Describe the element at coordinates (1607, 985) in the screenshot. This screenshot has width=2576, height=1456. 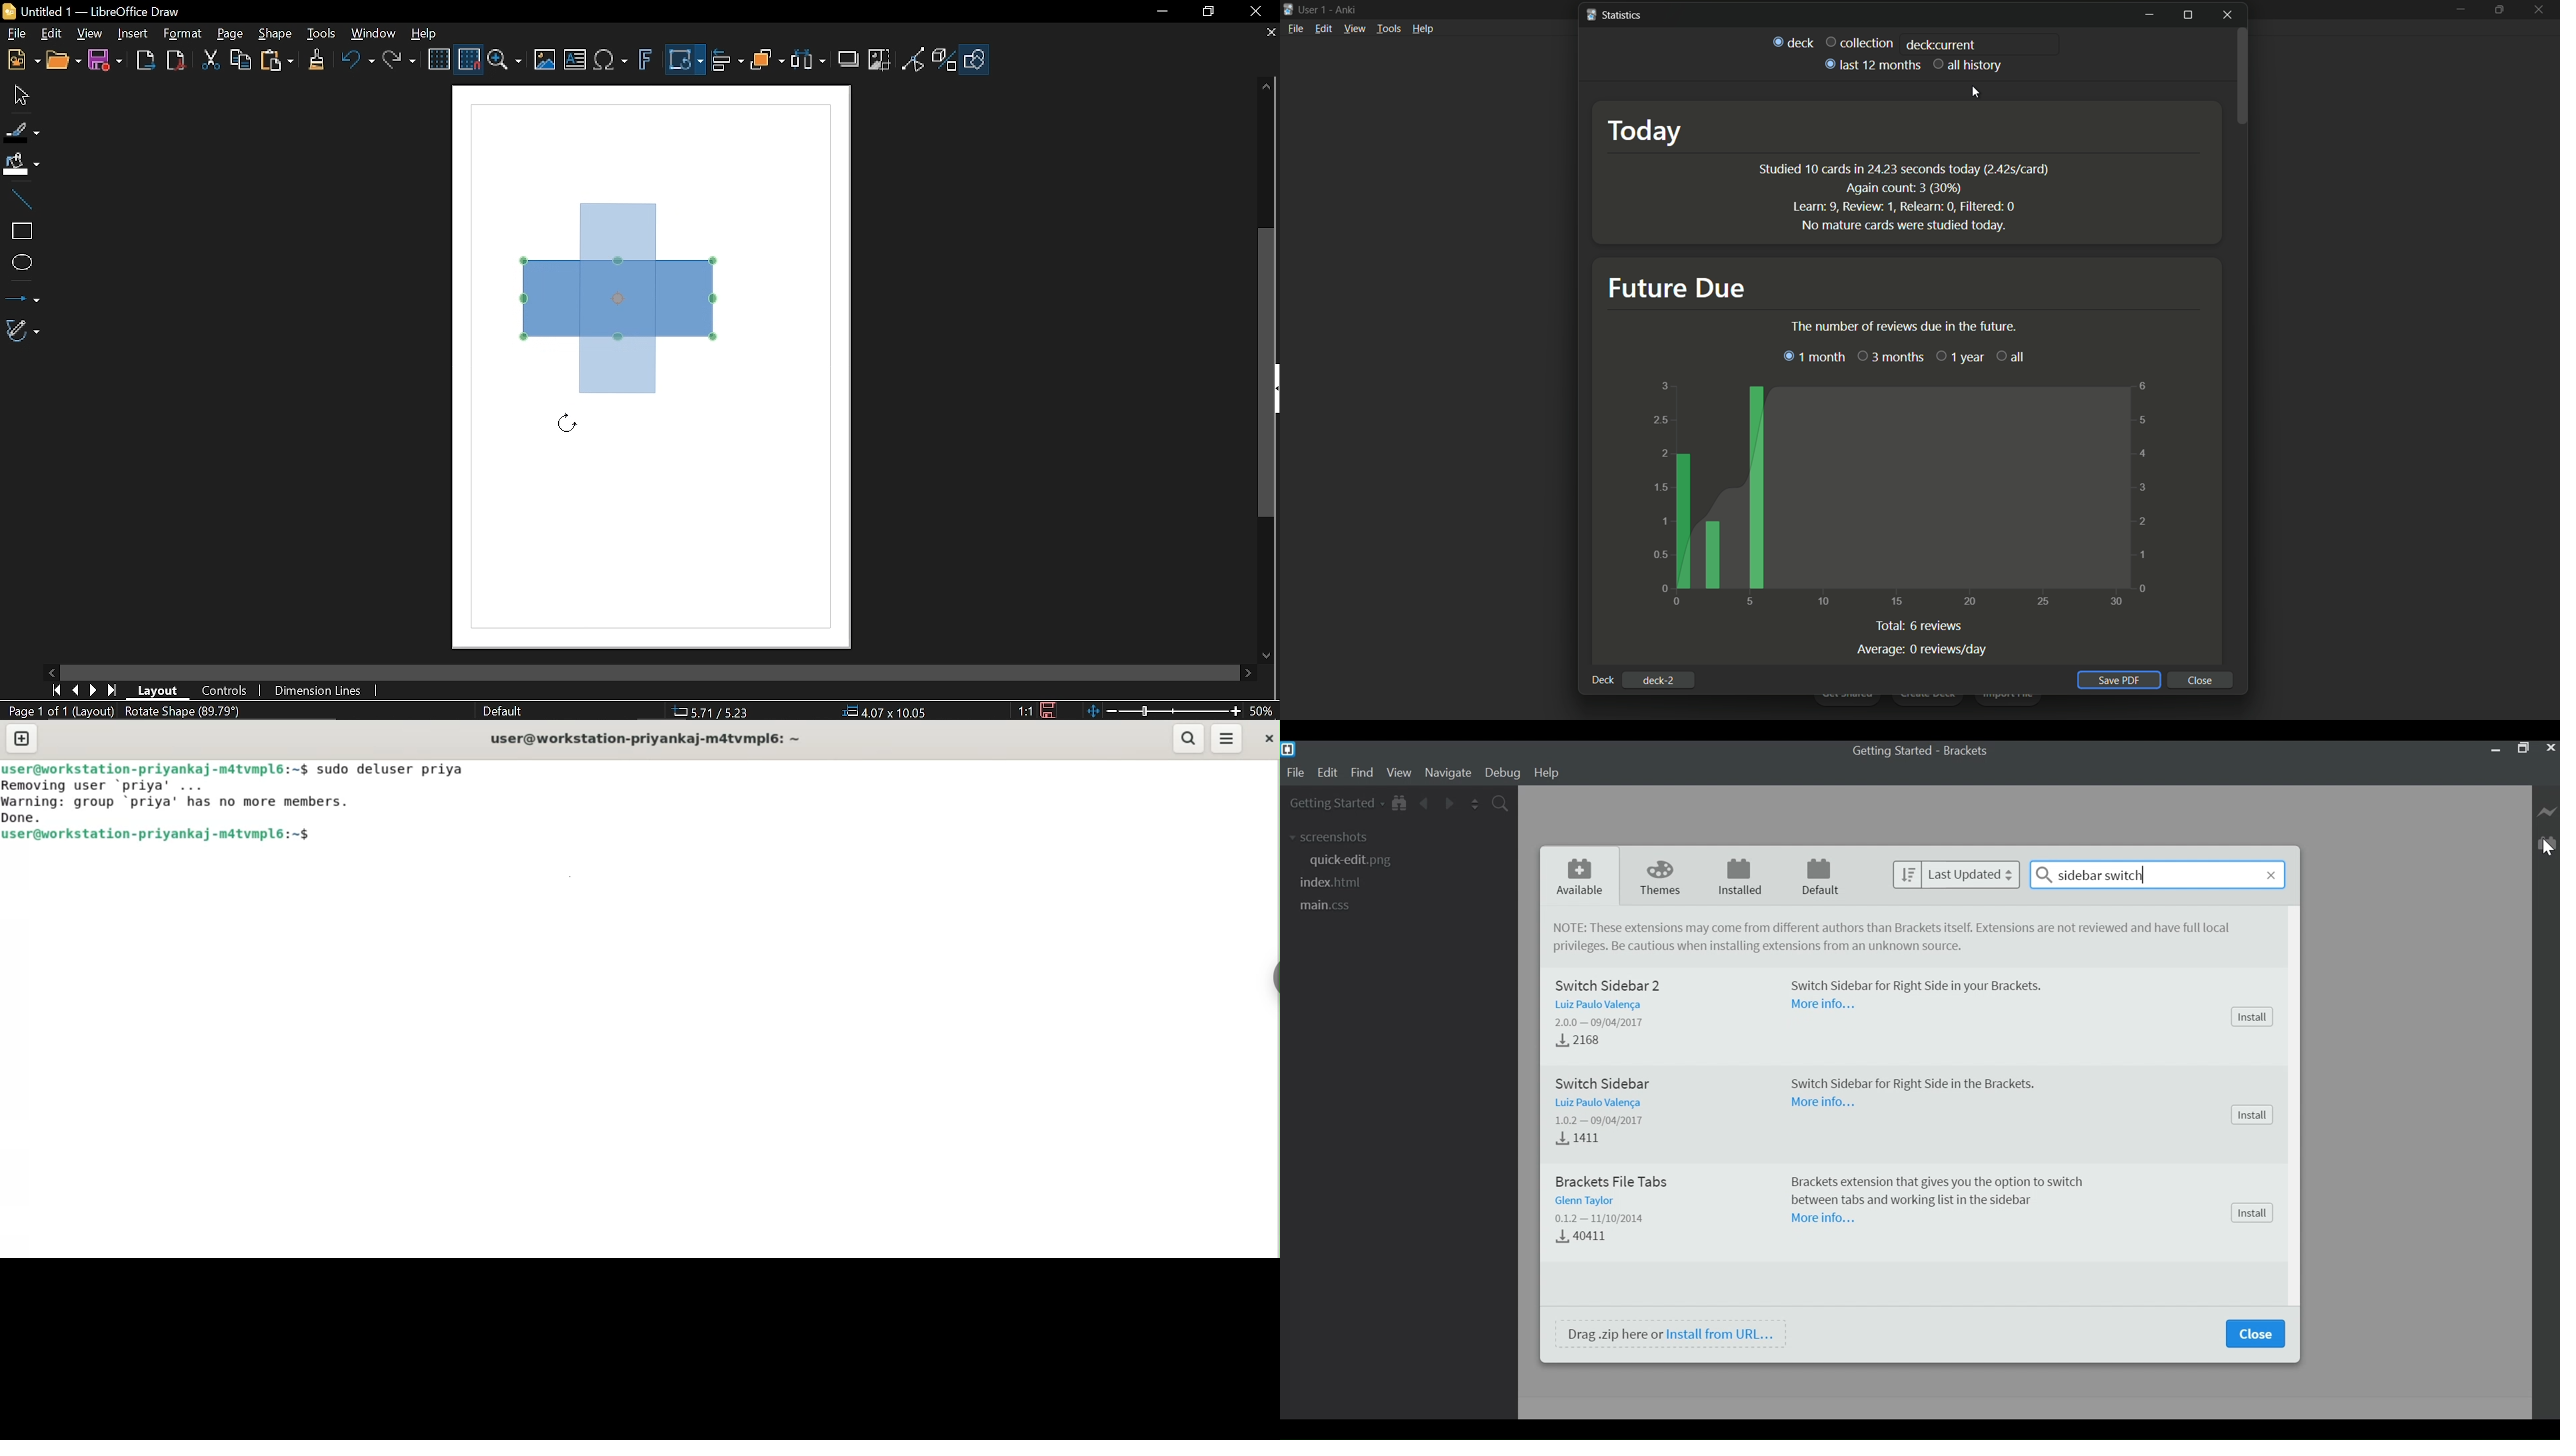
I see `Switch Sidebar 2` at that location.